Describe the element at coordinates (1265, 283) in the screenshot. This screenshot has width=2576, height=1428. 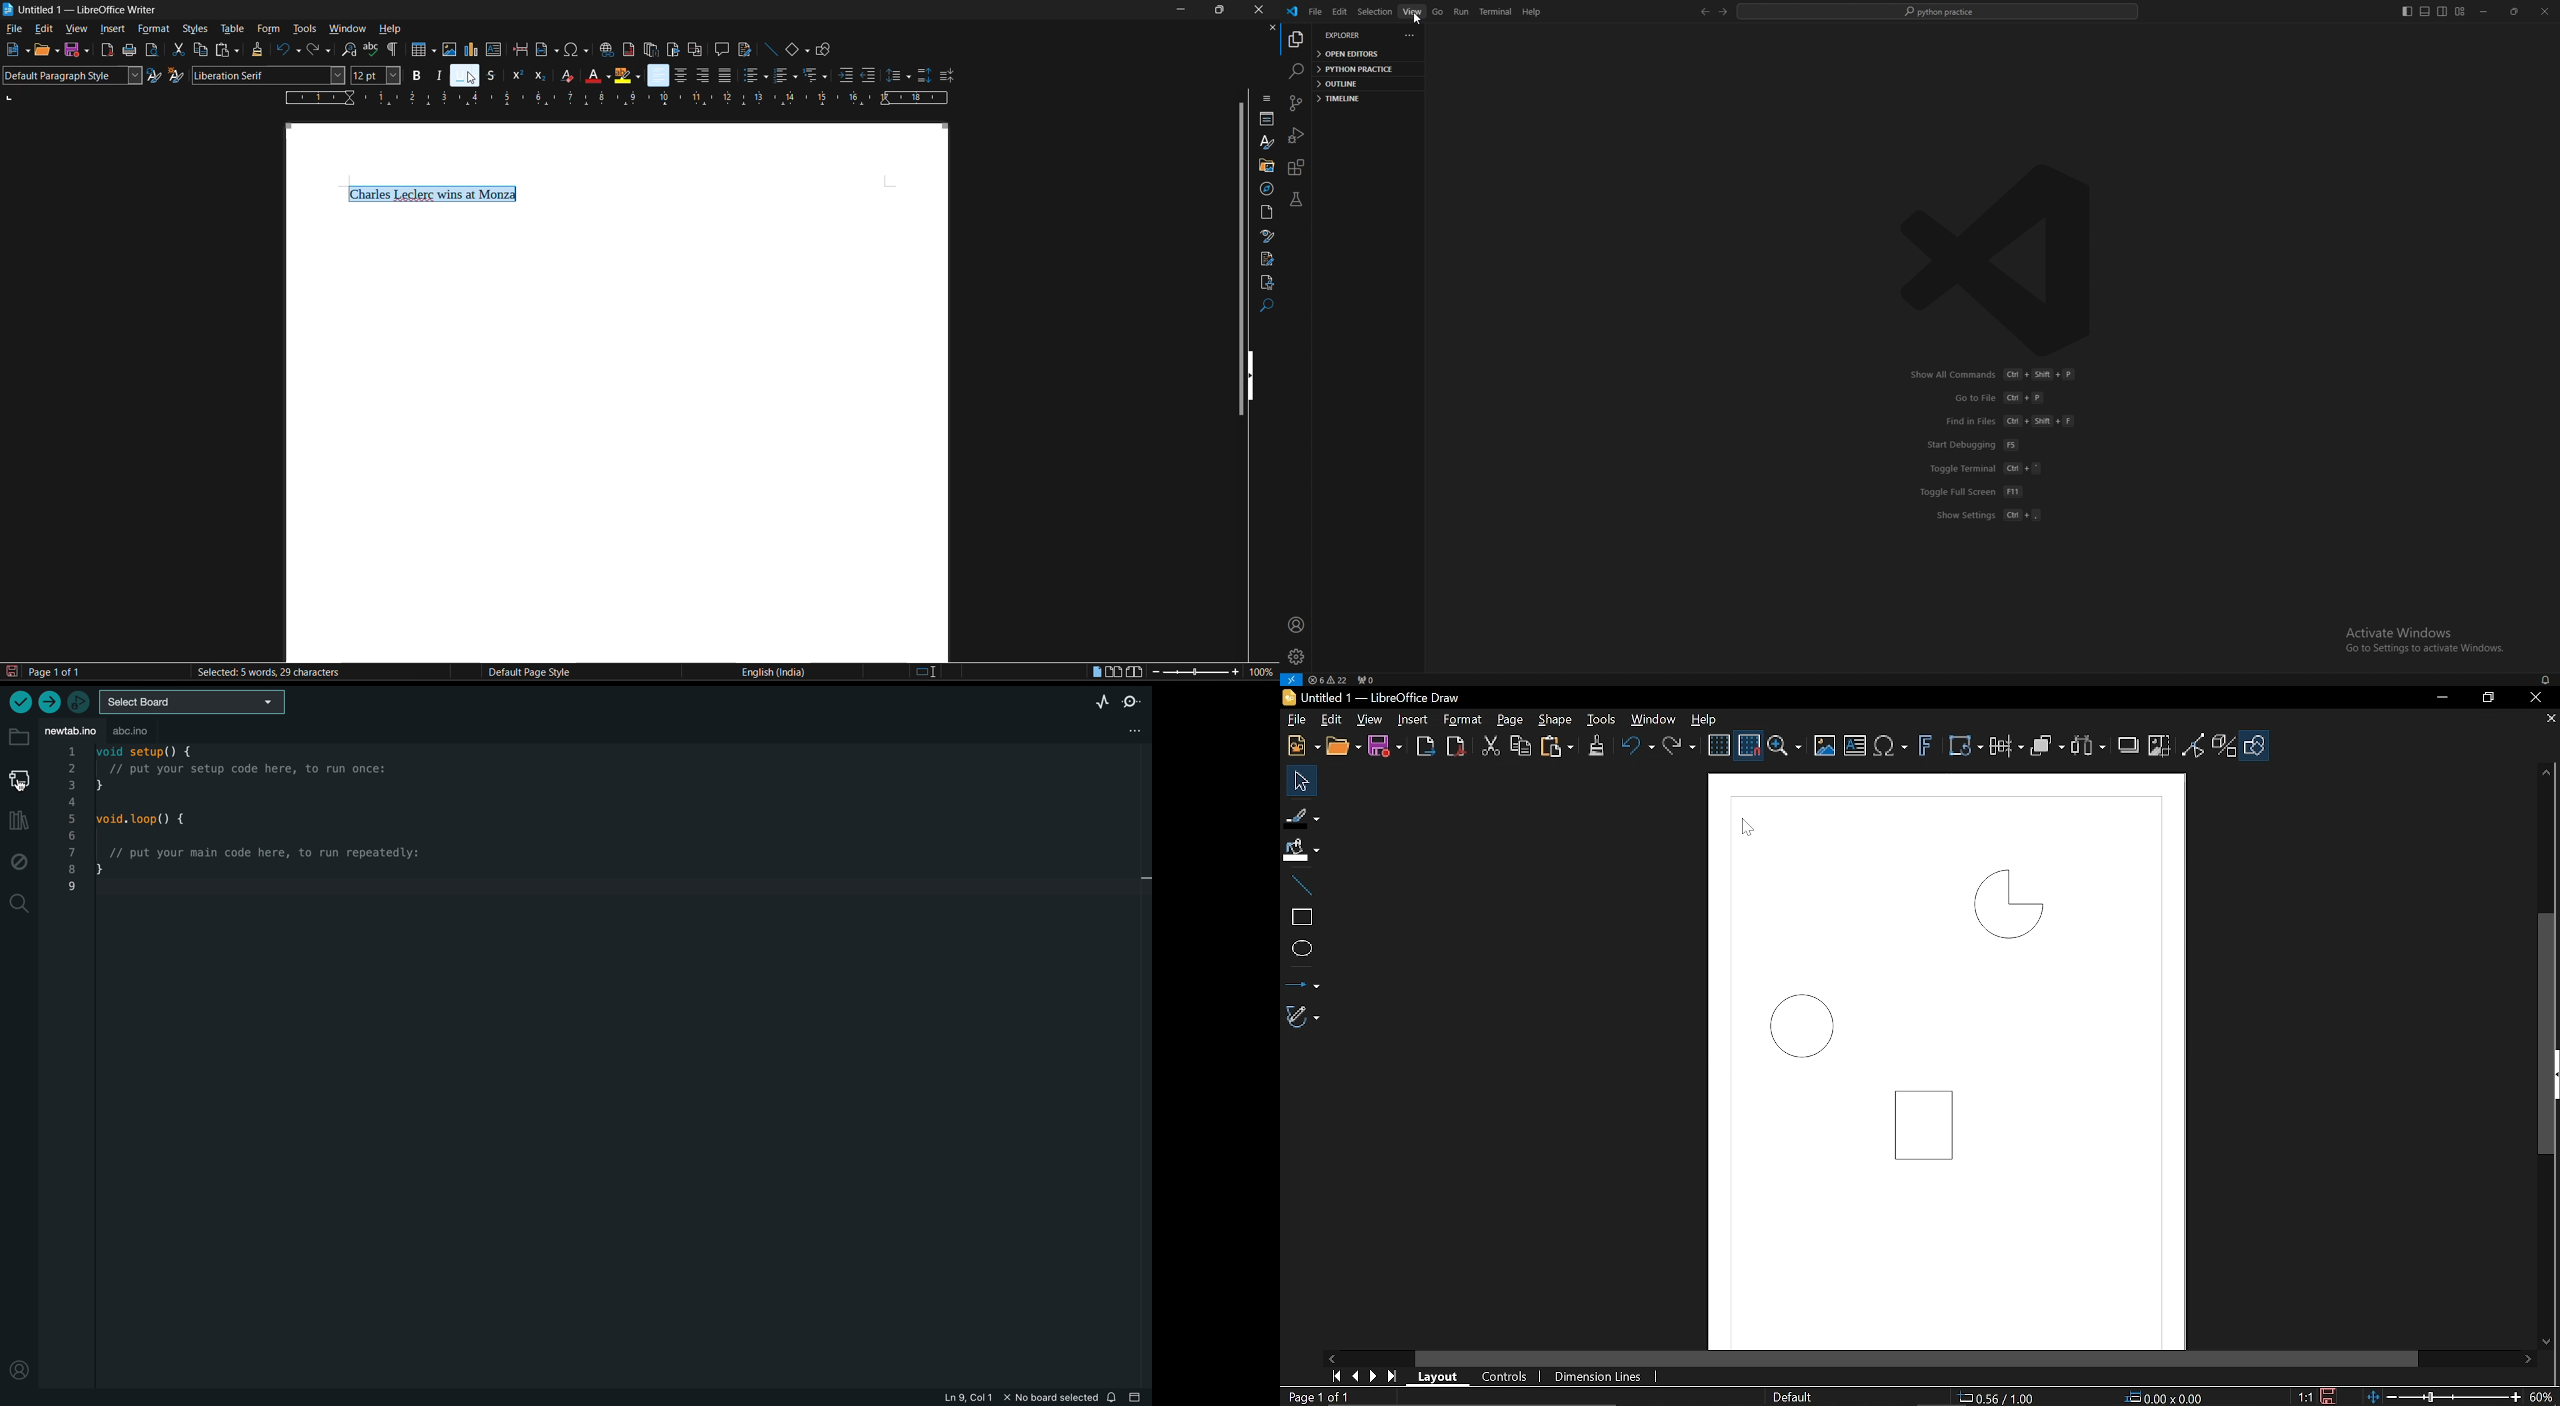
I see `accessibility check` at that location.